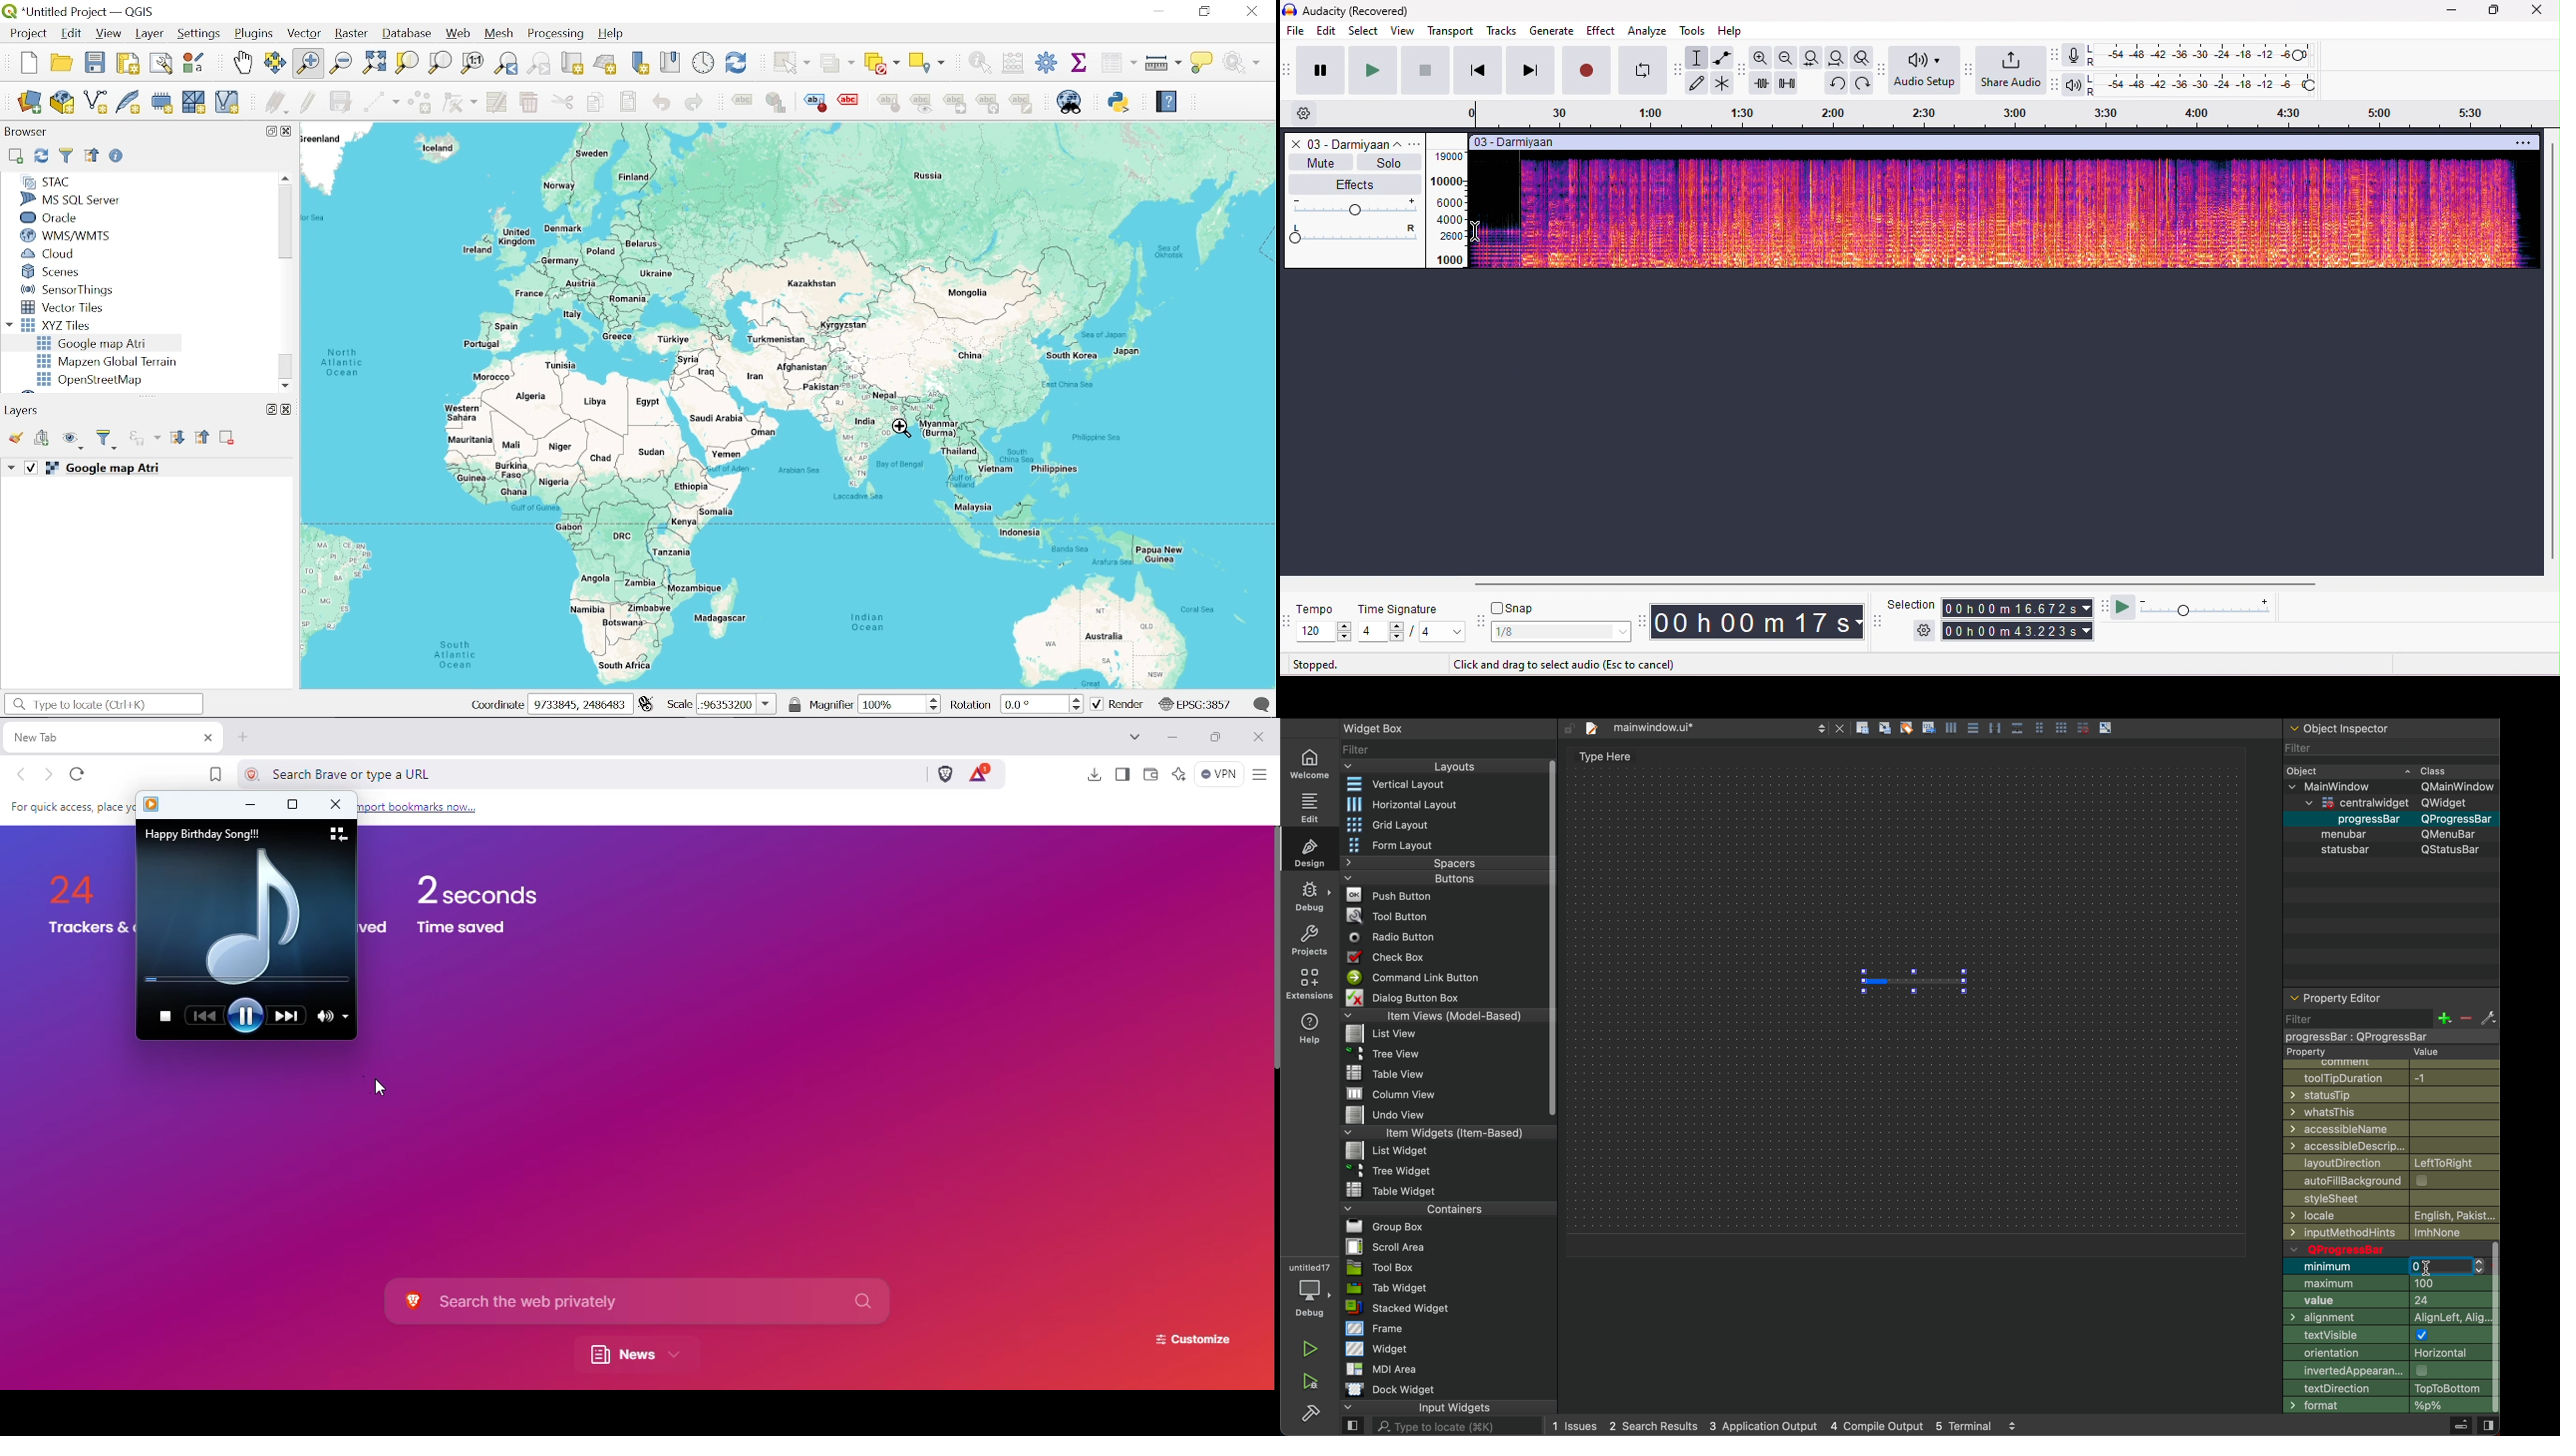 Image resolution: width=2576 pixels, height=1456 pixels. I want to click on Style manager, so click(194, 63).